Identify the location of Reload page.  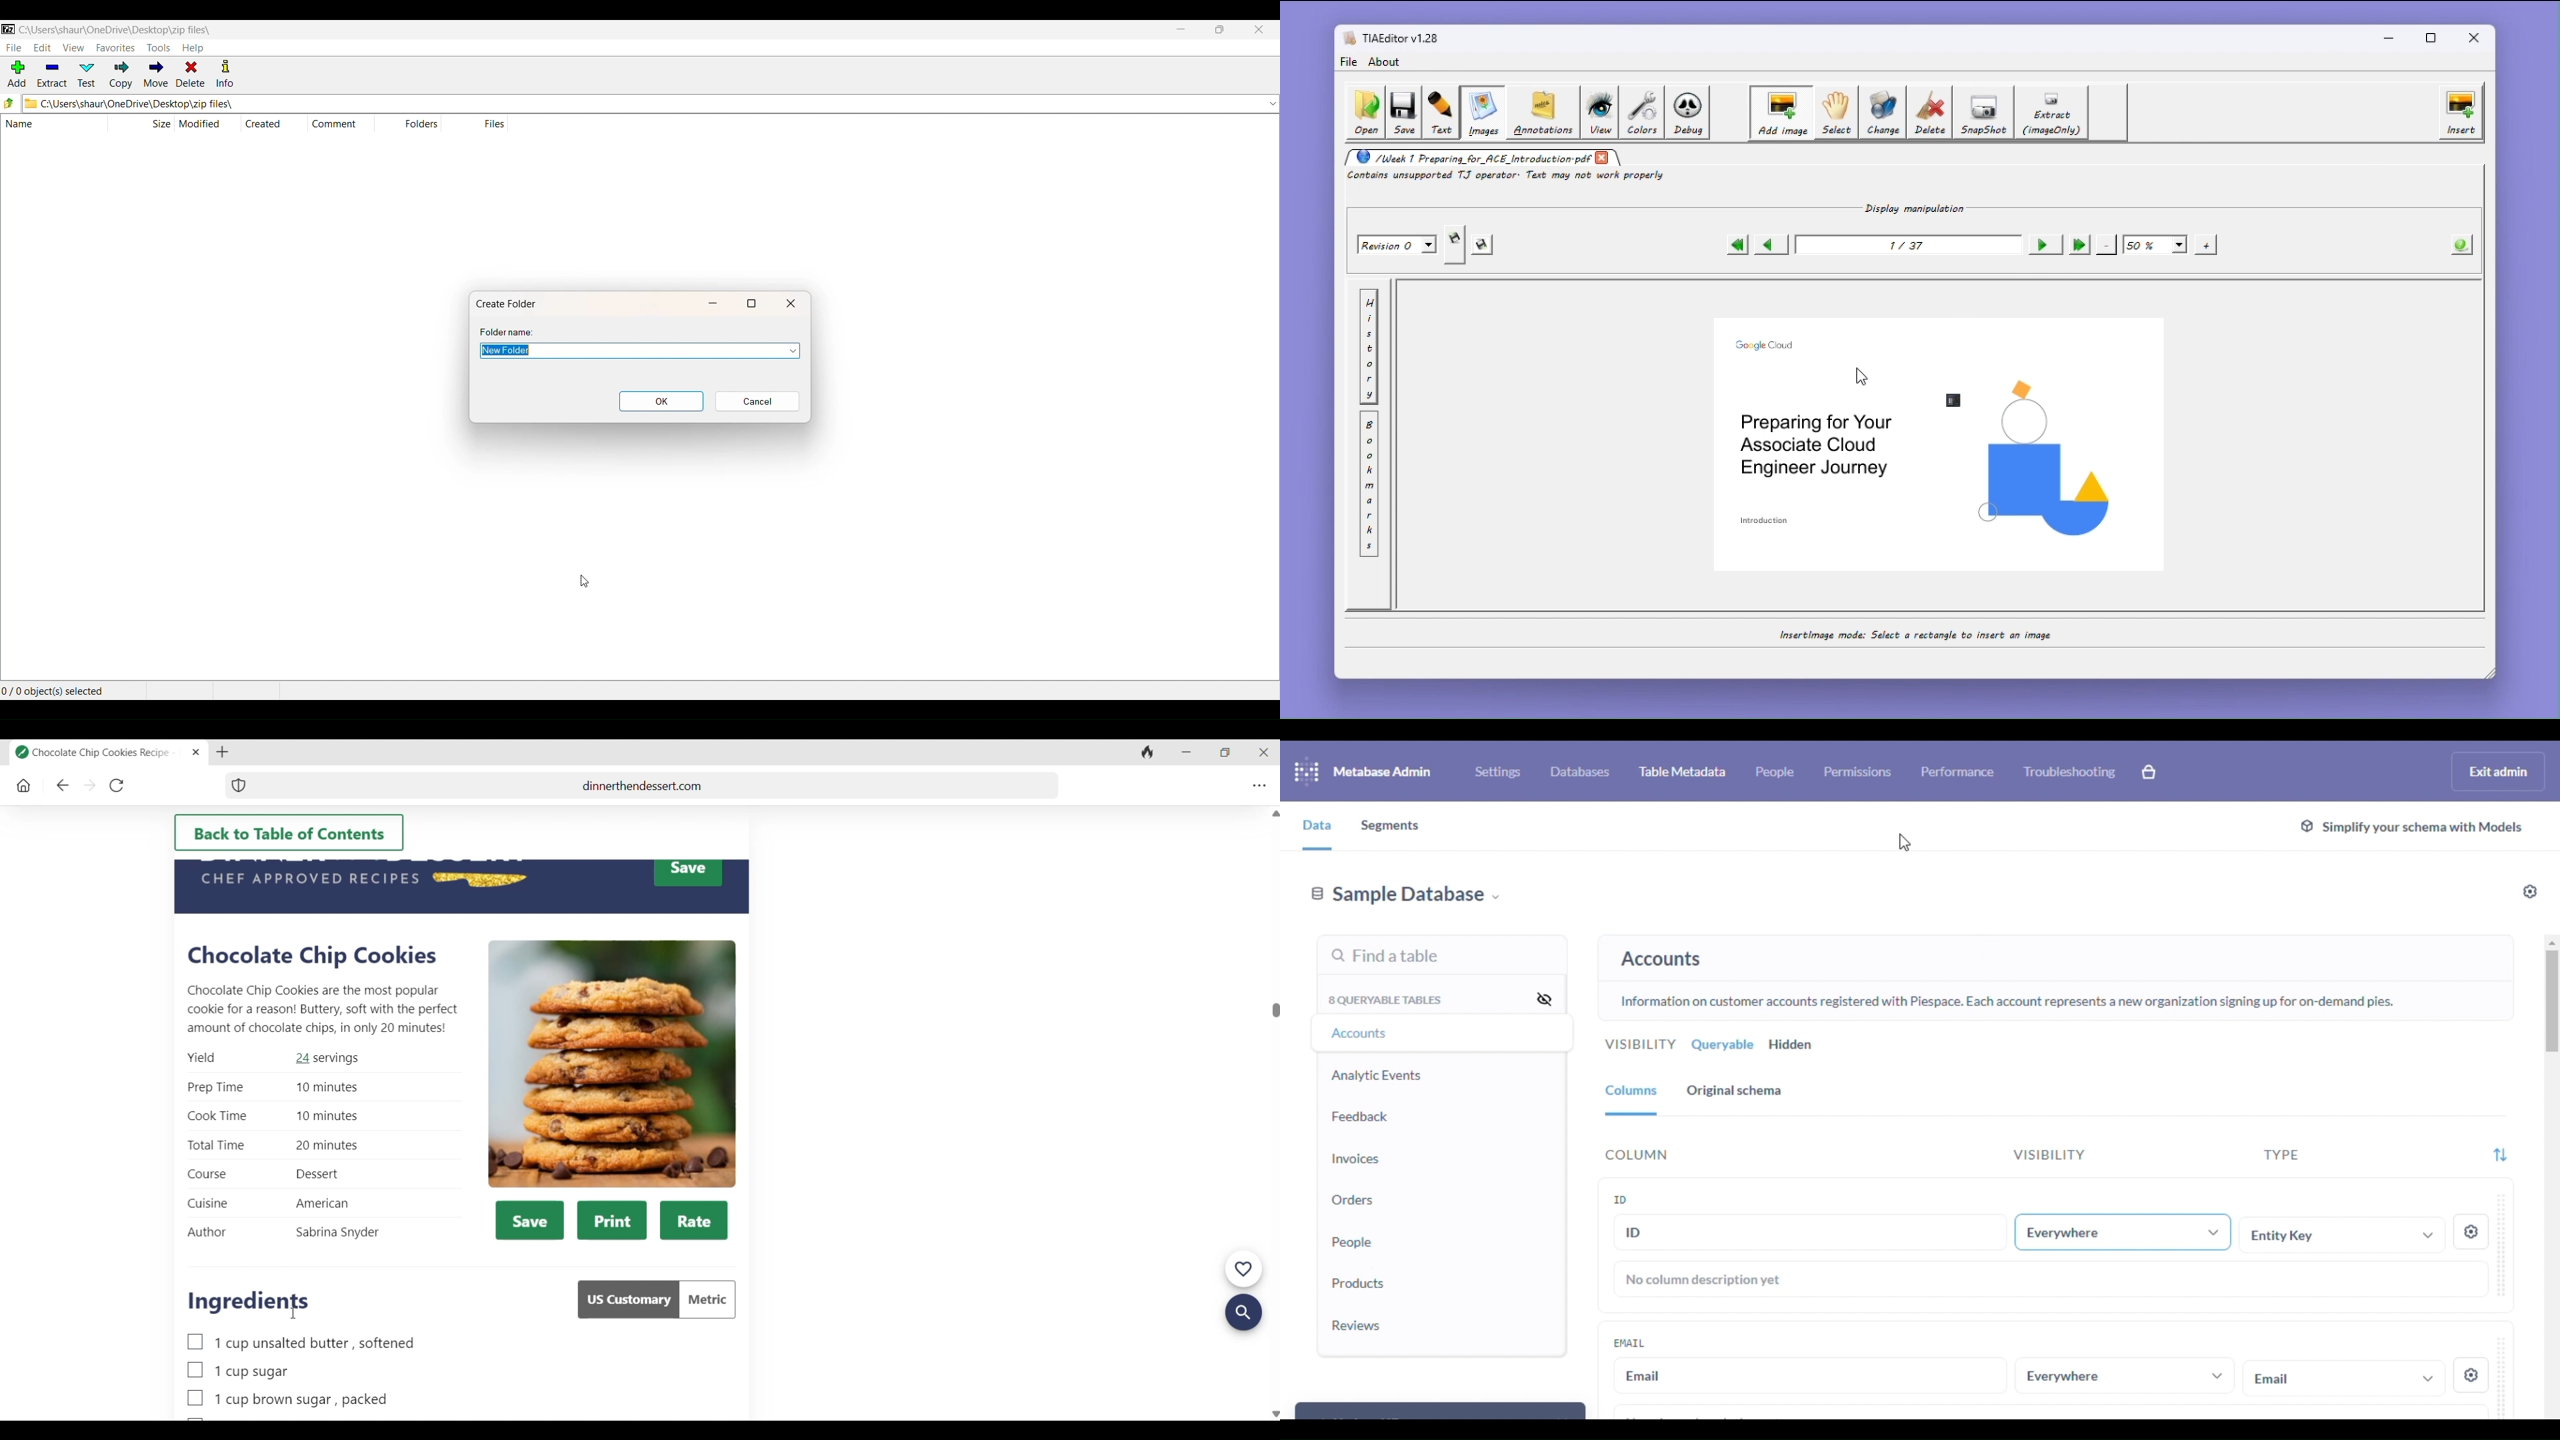
(115, 786).